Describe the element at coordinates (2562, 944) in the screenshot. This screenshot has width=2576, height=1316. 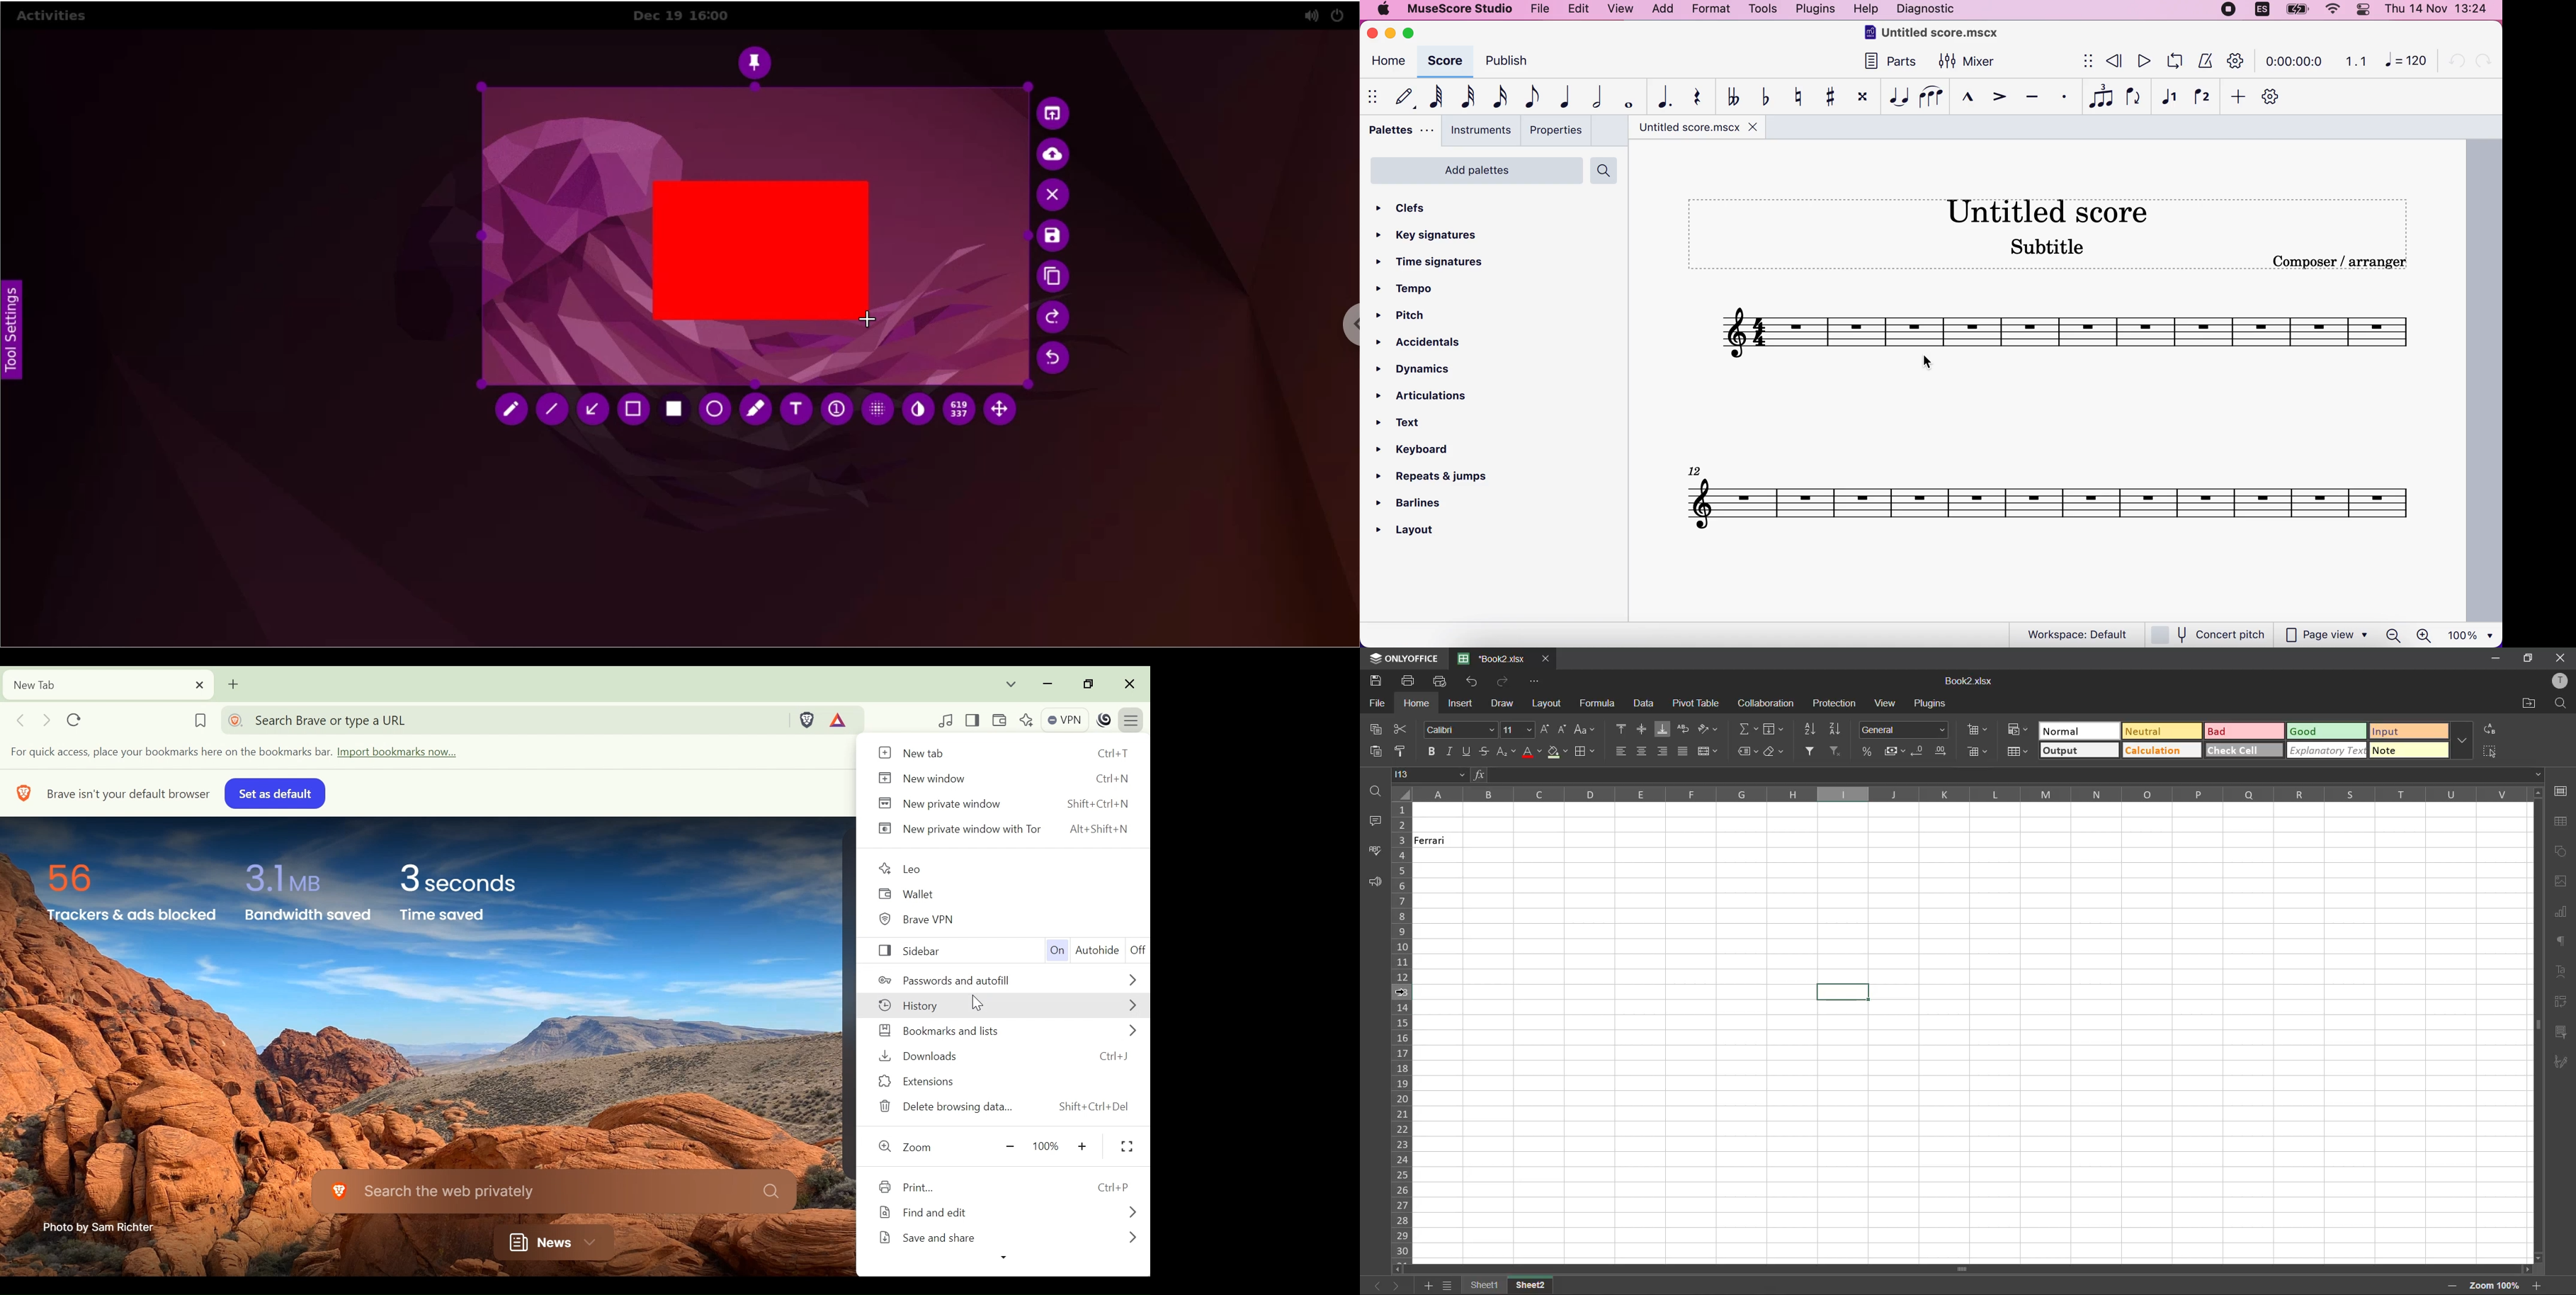
I see `paragraph` at that location.